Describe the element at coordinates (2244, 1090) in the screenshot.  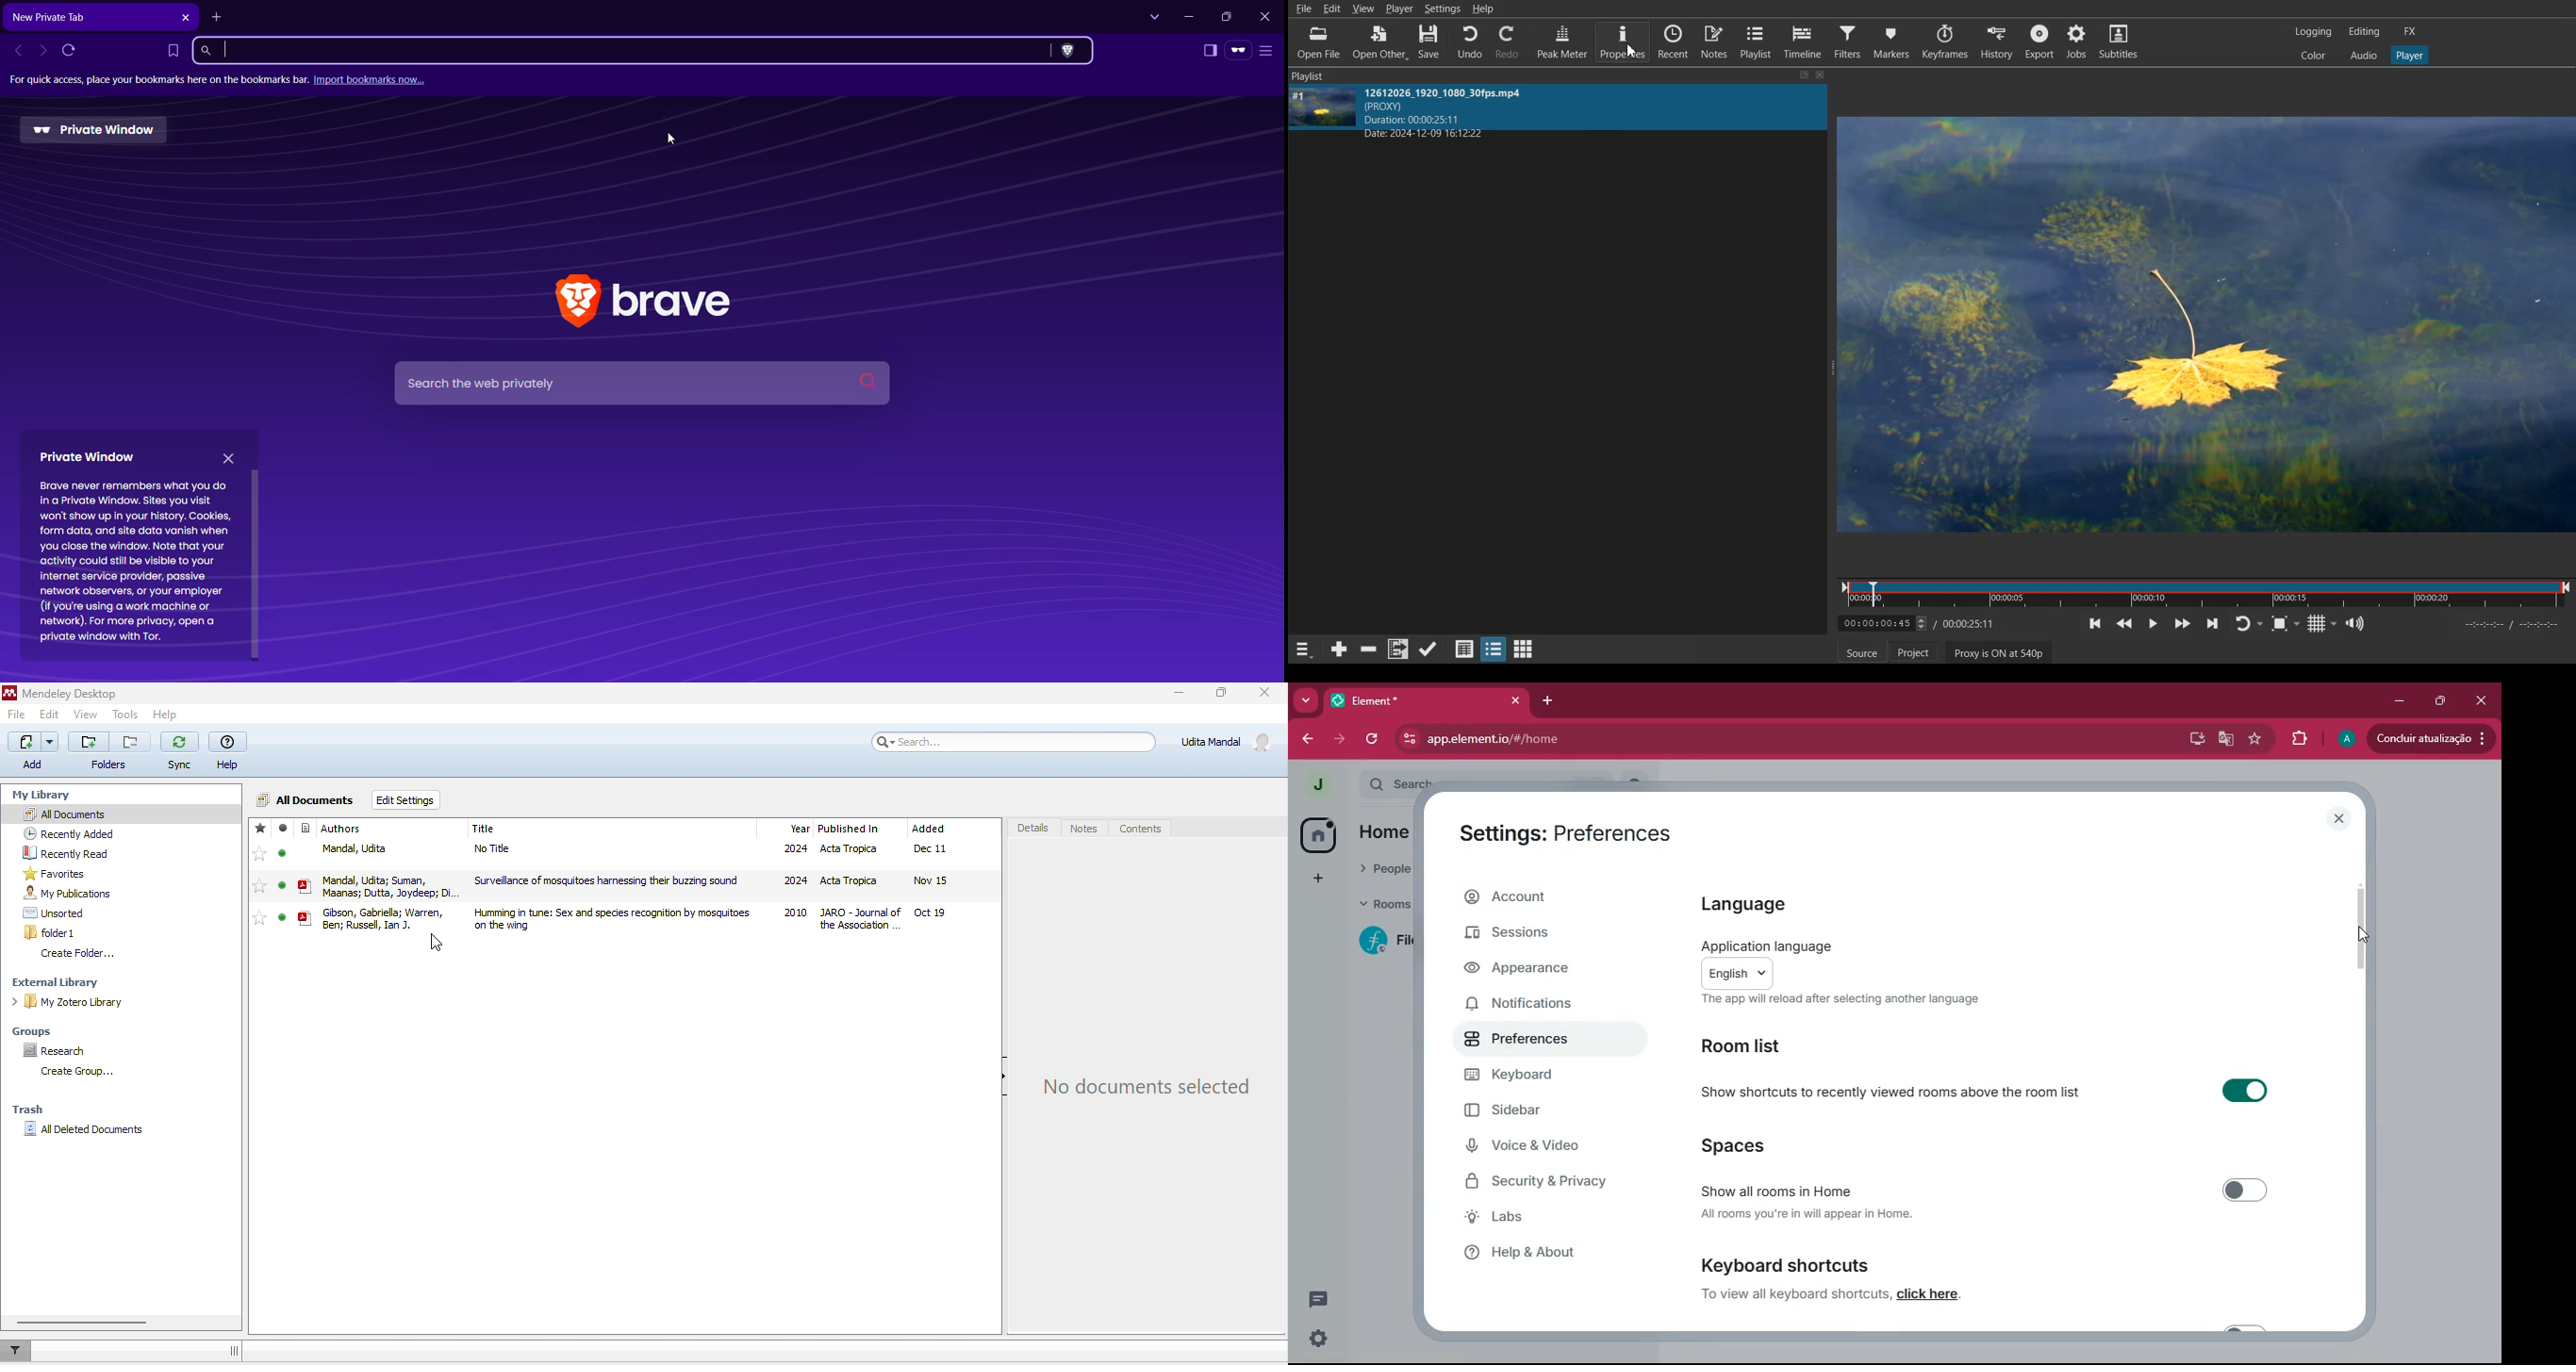
I see `toggle on/off` at that location.